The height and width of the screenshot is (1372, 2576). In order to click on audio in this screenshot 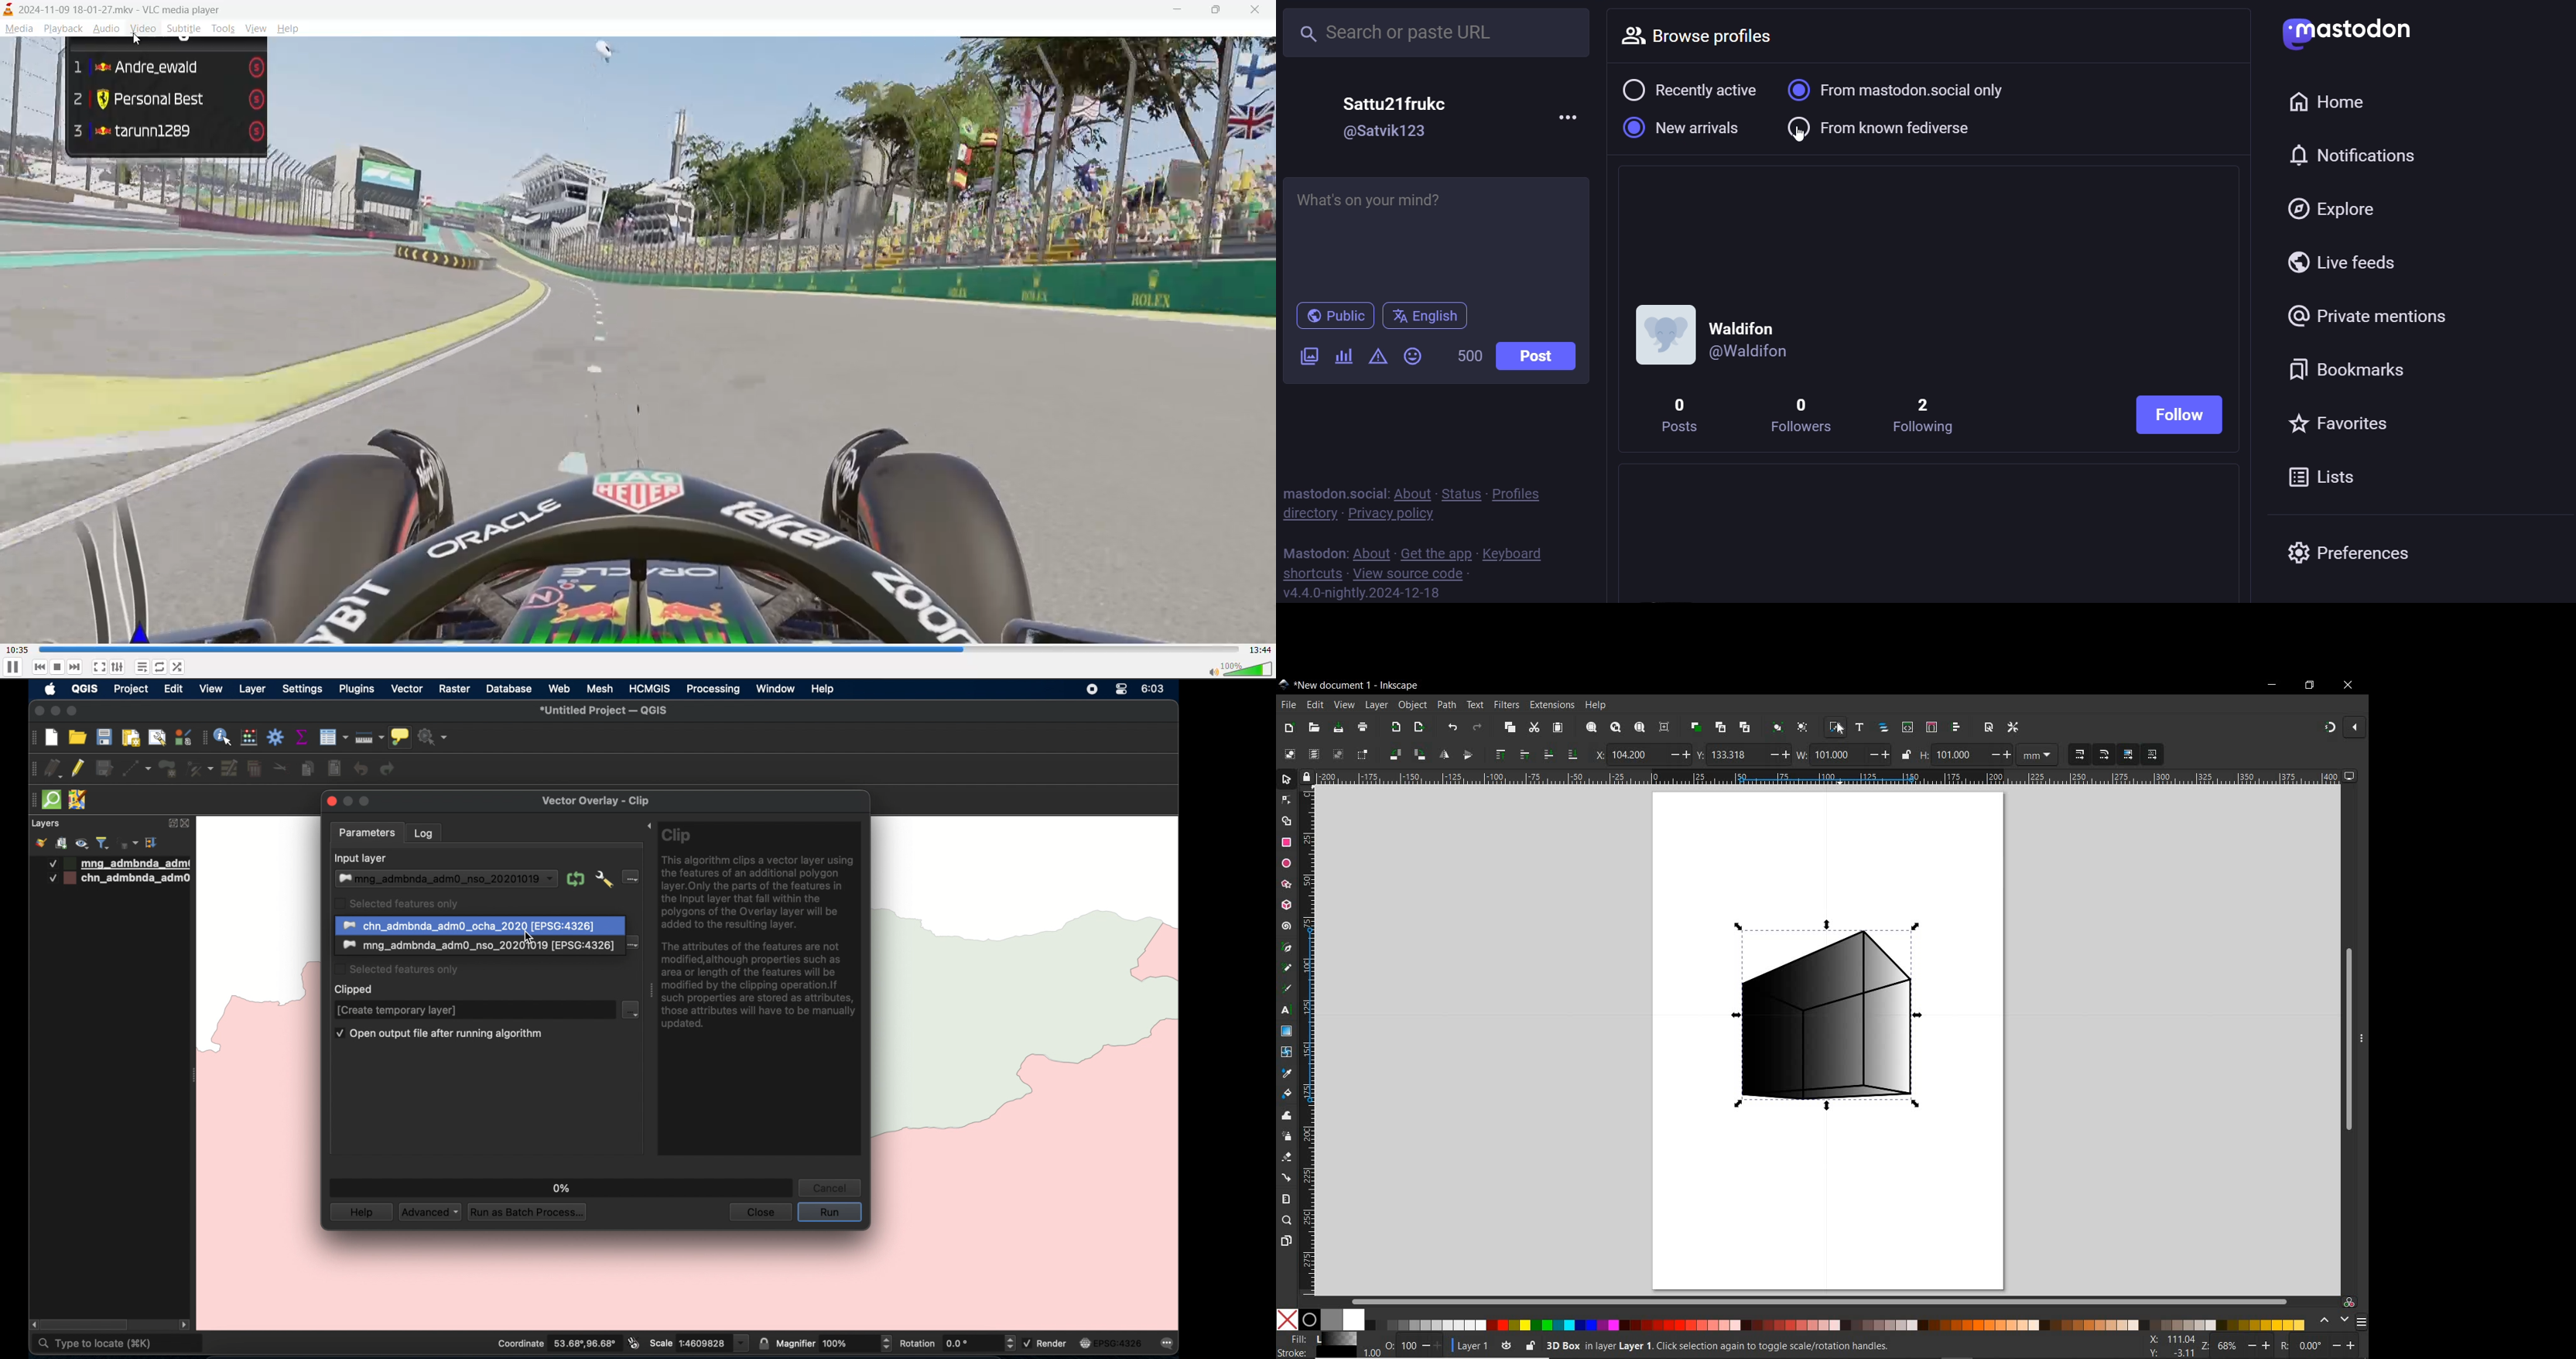, I will do `click(108, 30)`.